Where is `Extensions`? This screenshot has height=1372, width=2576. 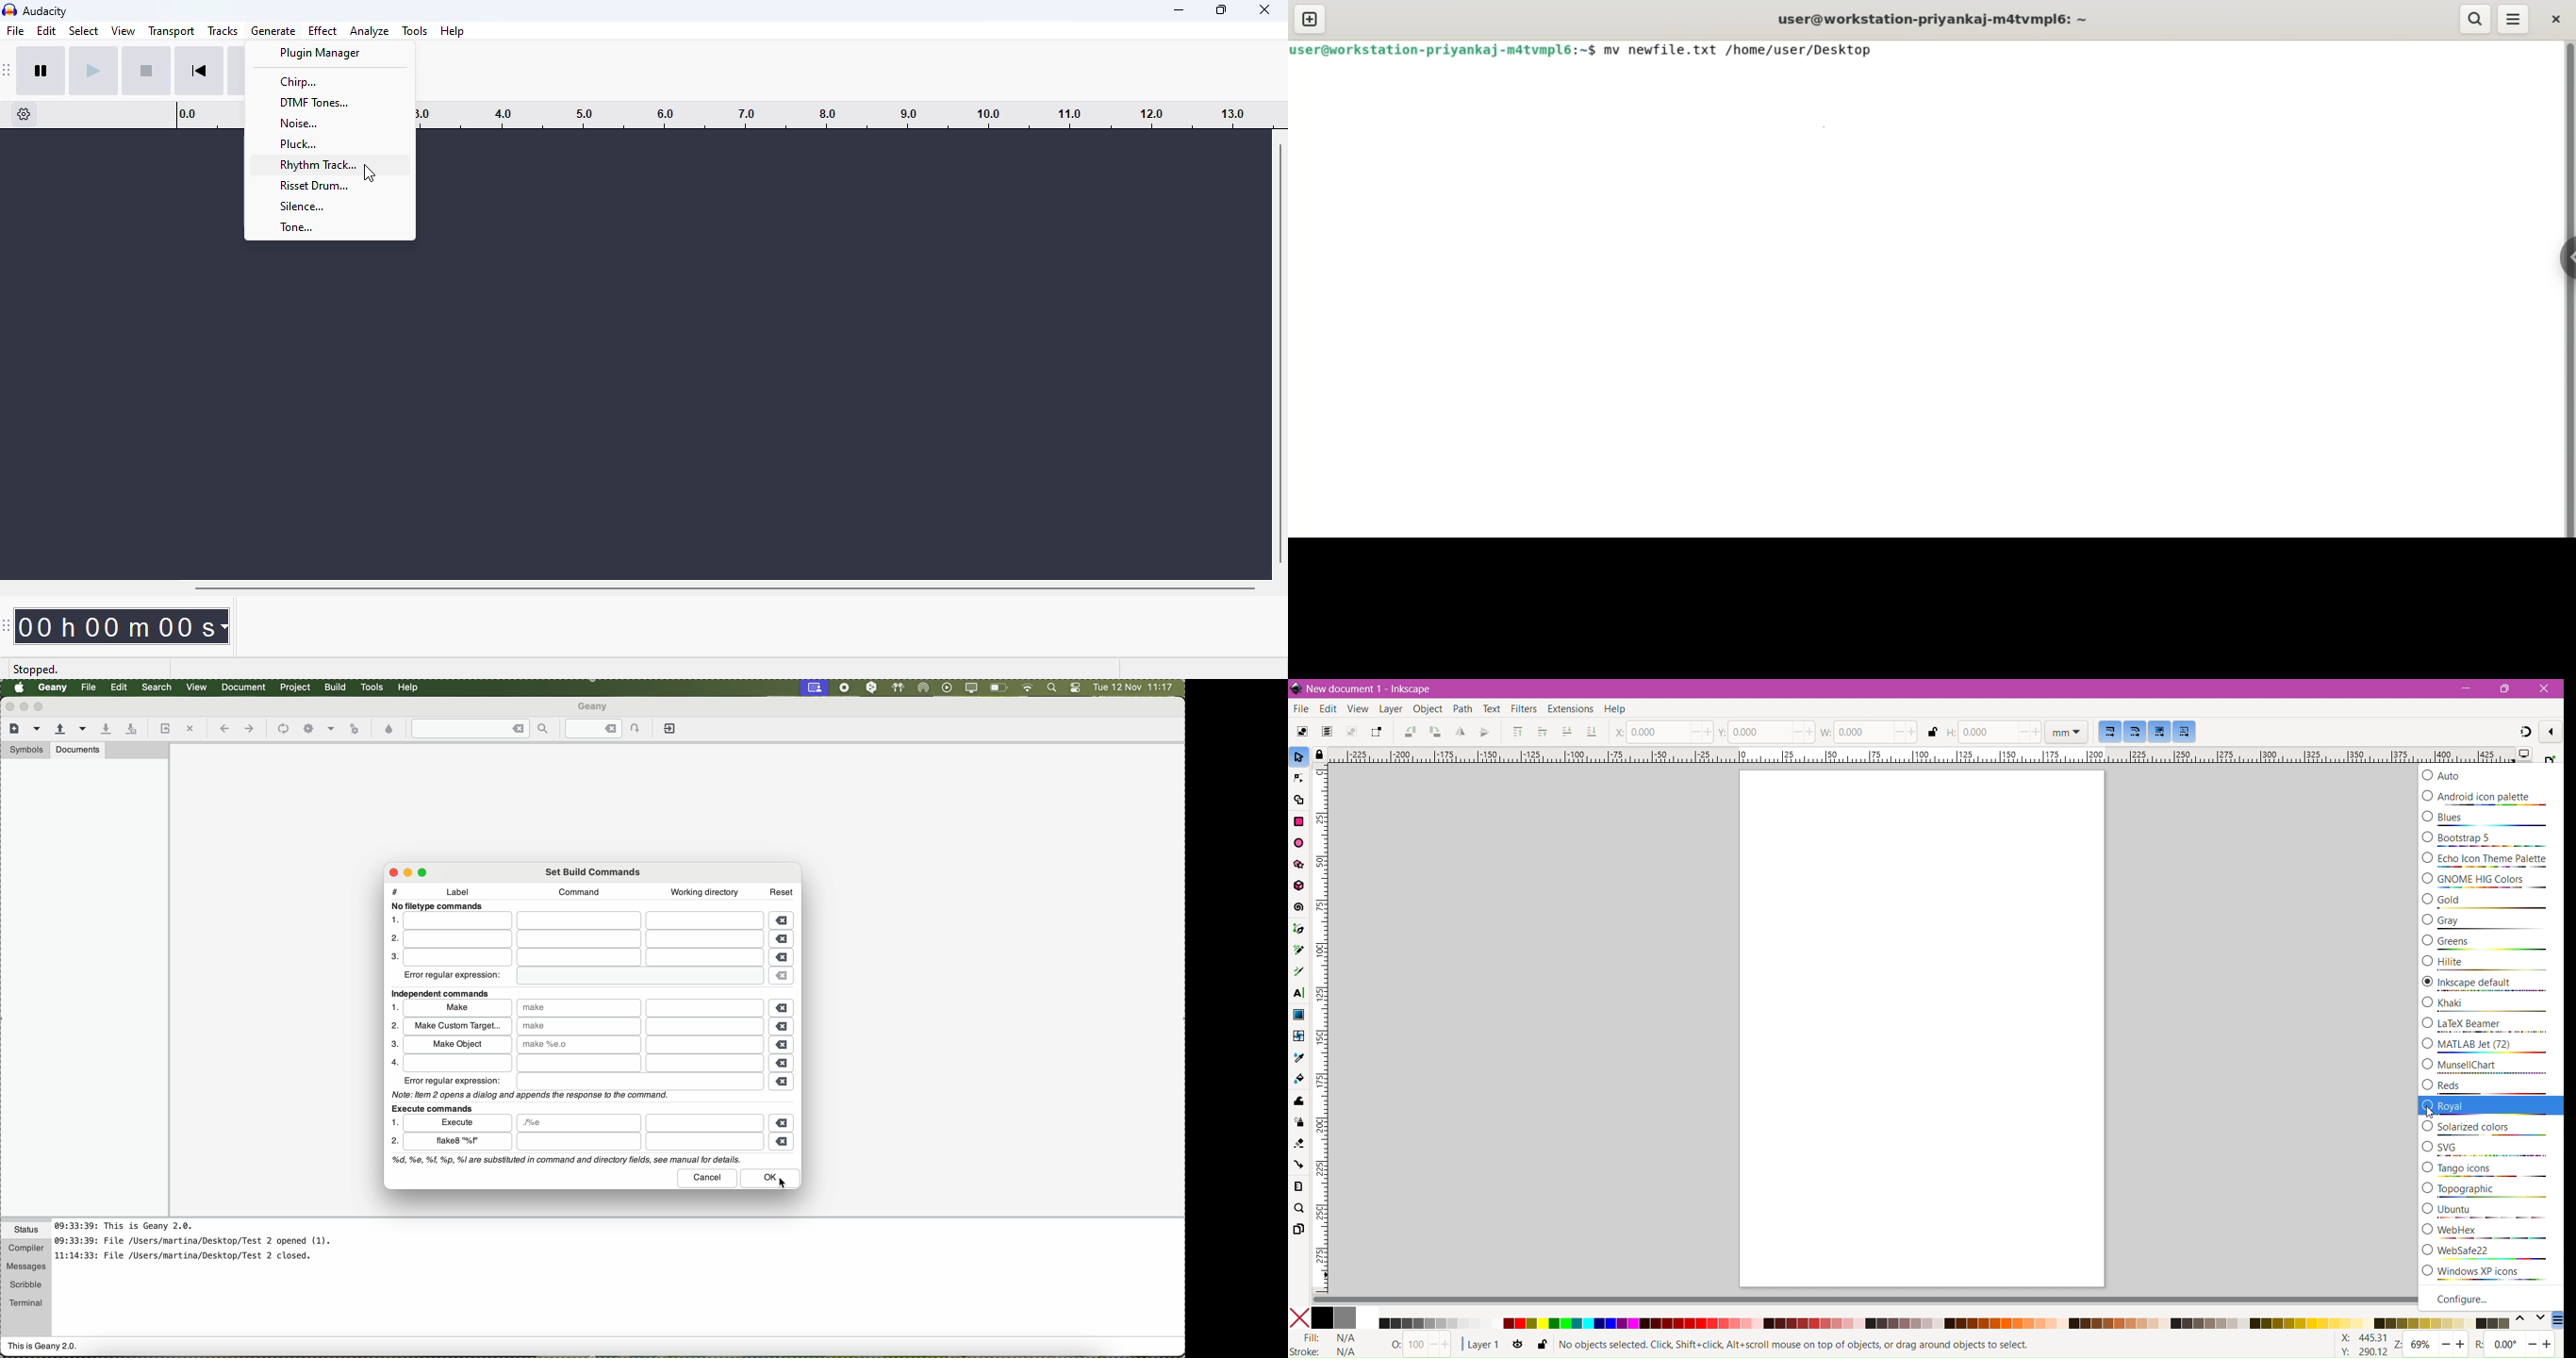
Extensions is located at coordinates (1569, 710).